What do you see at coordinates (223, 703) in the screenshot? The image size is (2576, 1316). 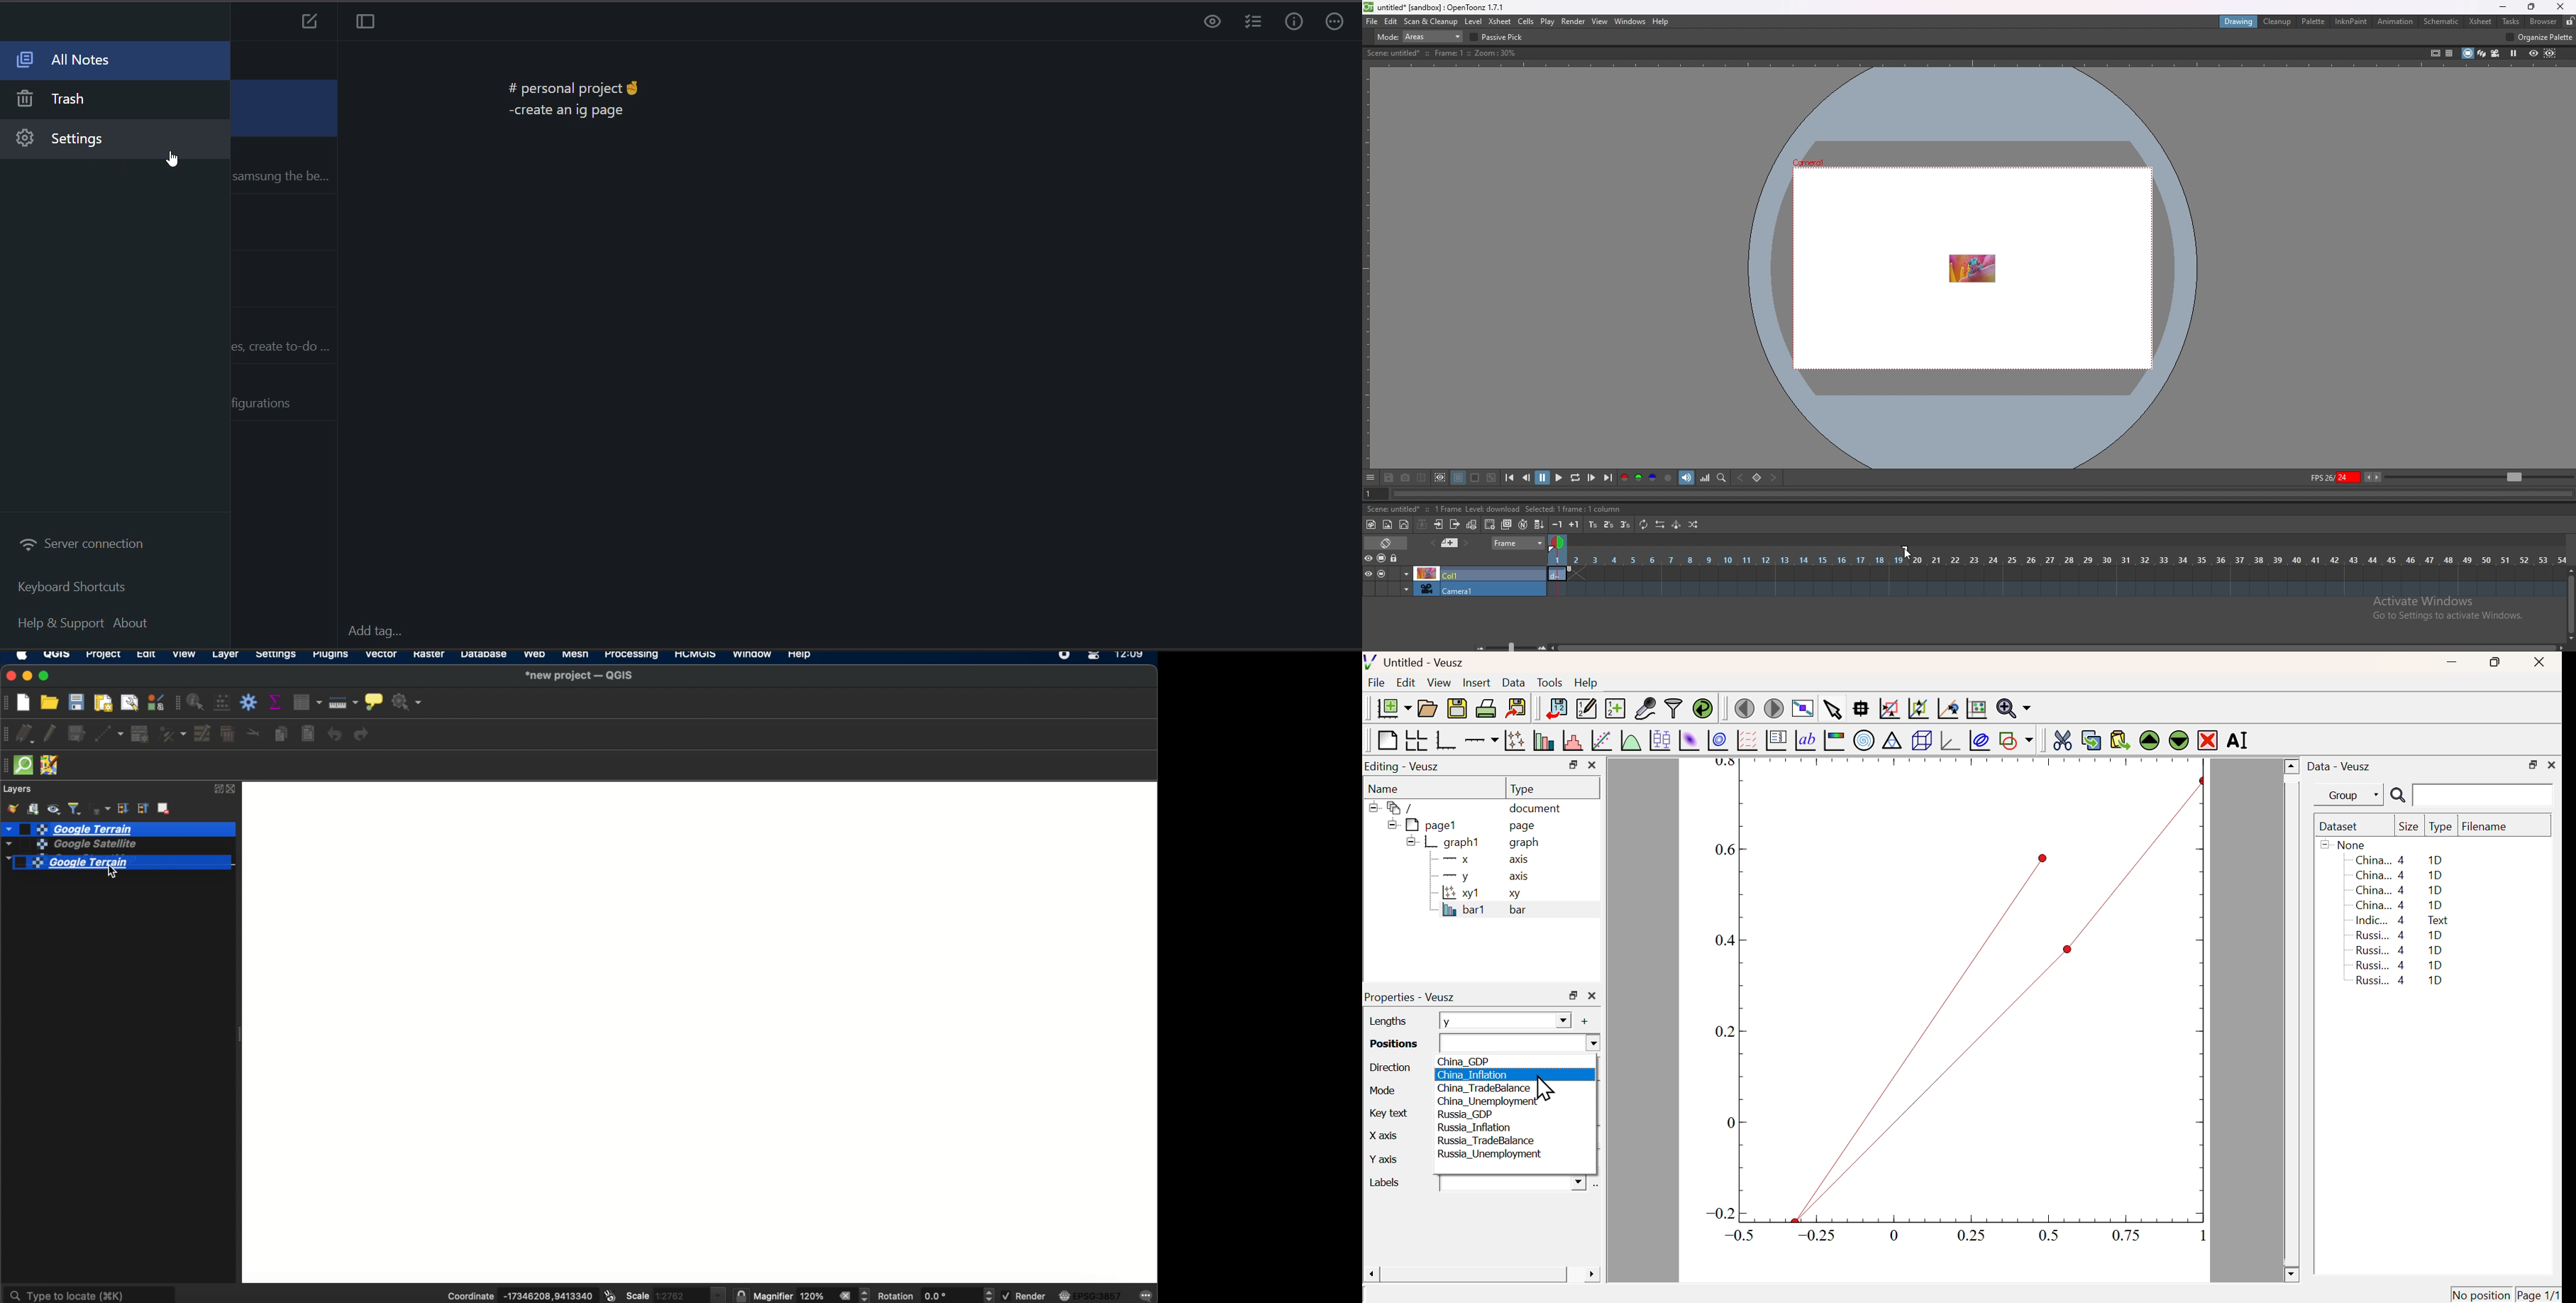 I see `open field calculator` at bounding box center [223, 703].